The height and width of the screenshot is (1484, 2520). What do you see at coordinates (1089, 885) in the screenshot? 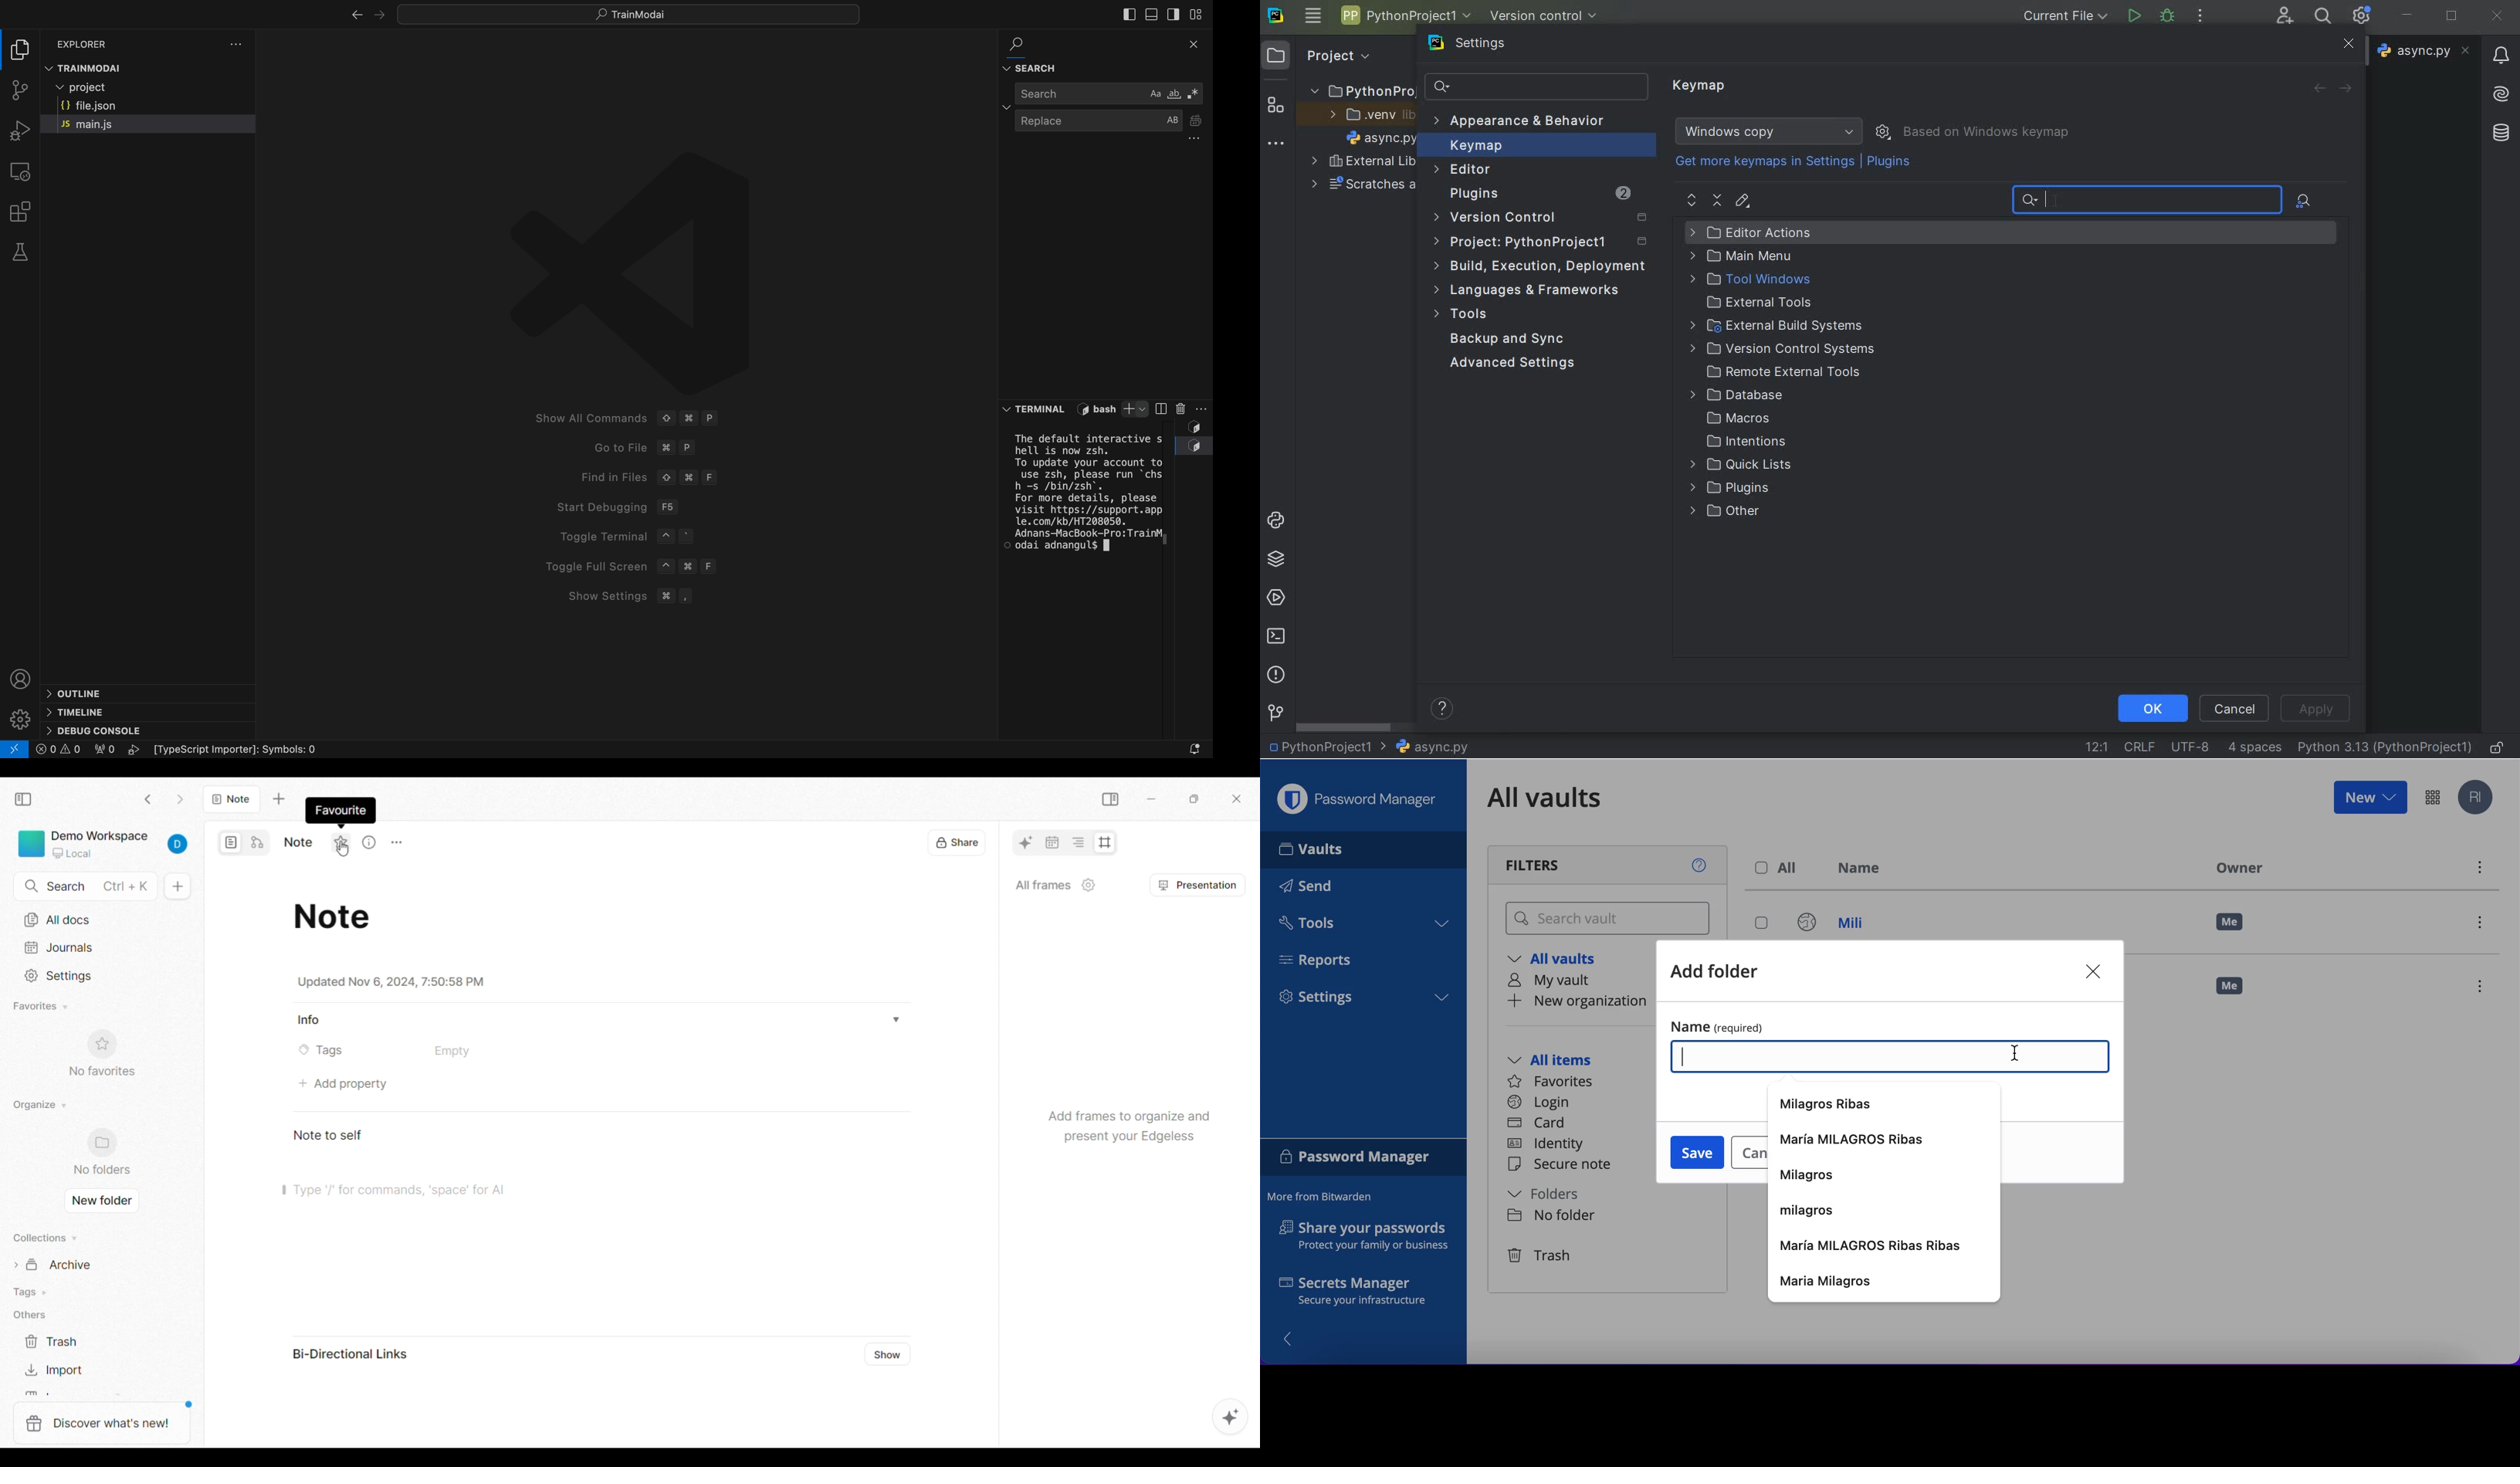
I see `All frame settings` at bounding box center [1089, 885].